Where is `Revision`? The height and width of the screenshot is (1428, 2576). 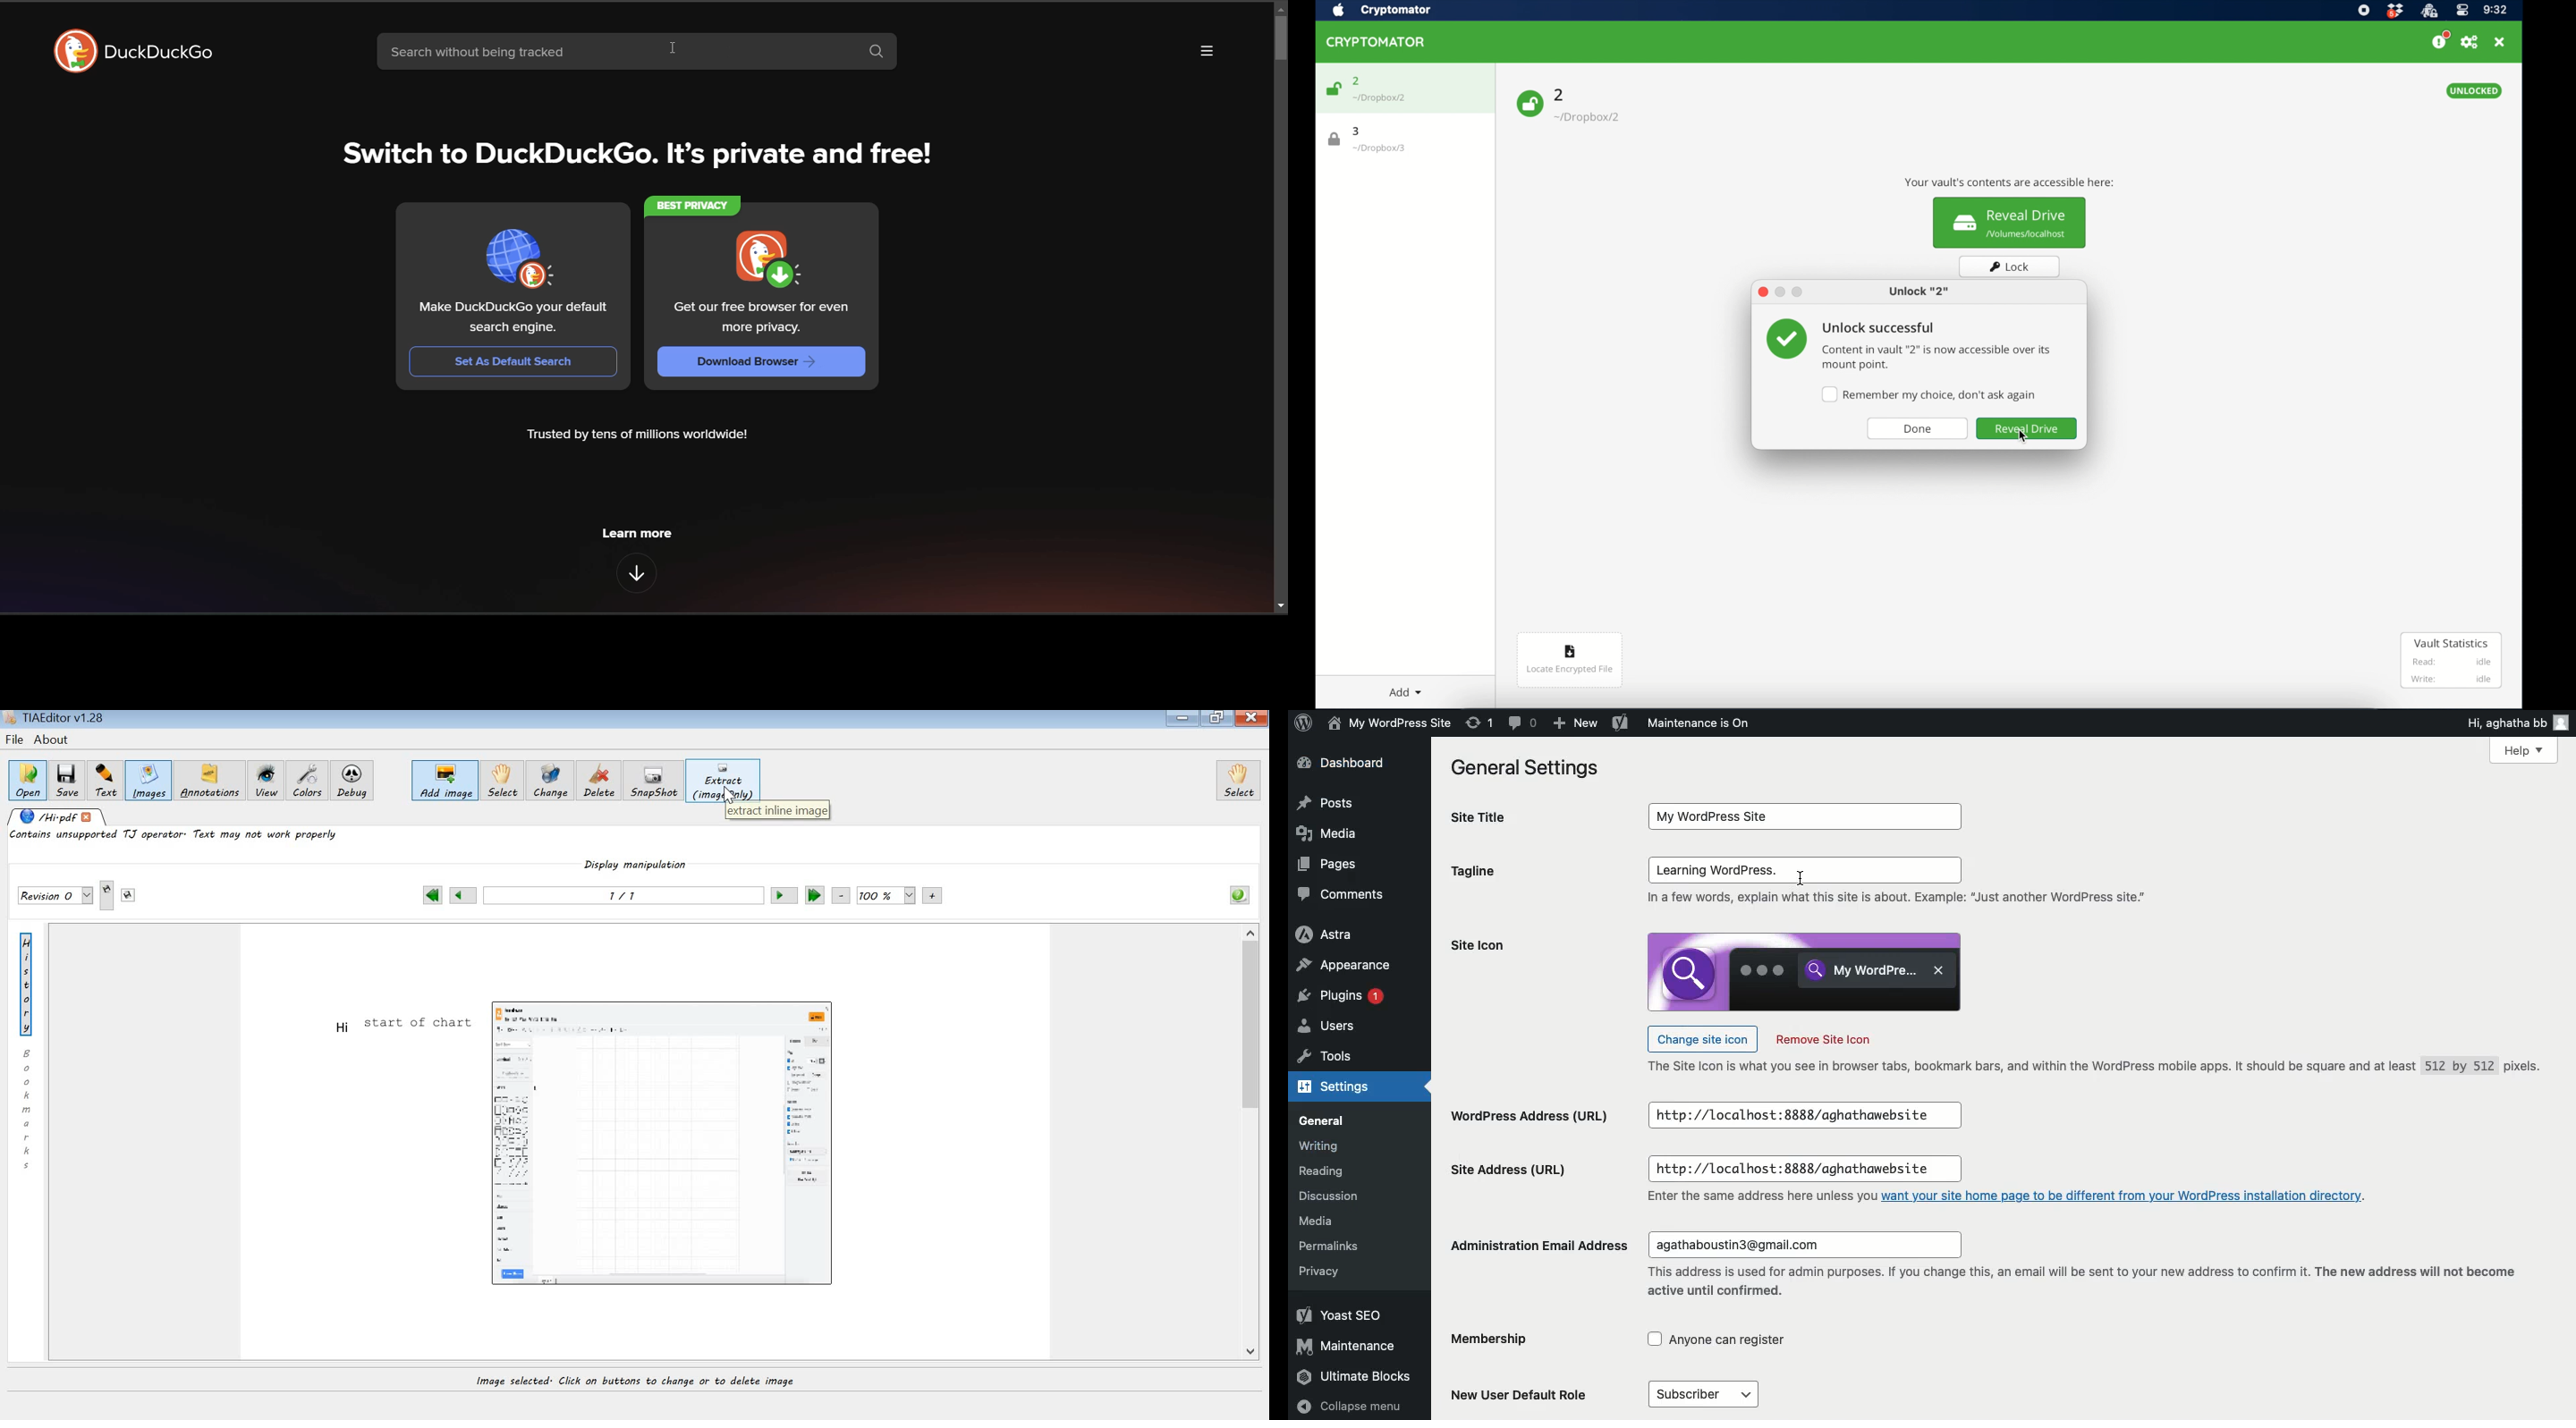 Revision is located at coordinates (1480, 723).